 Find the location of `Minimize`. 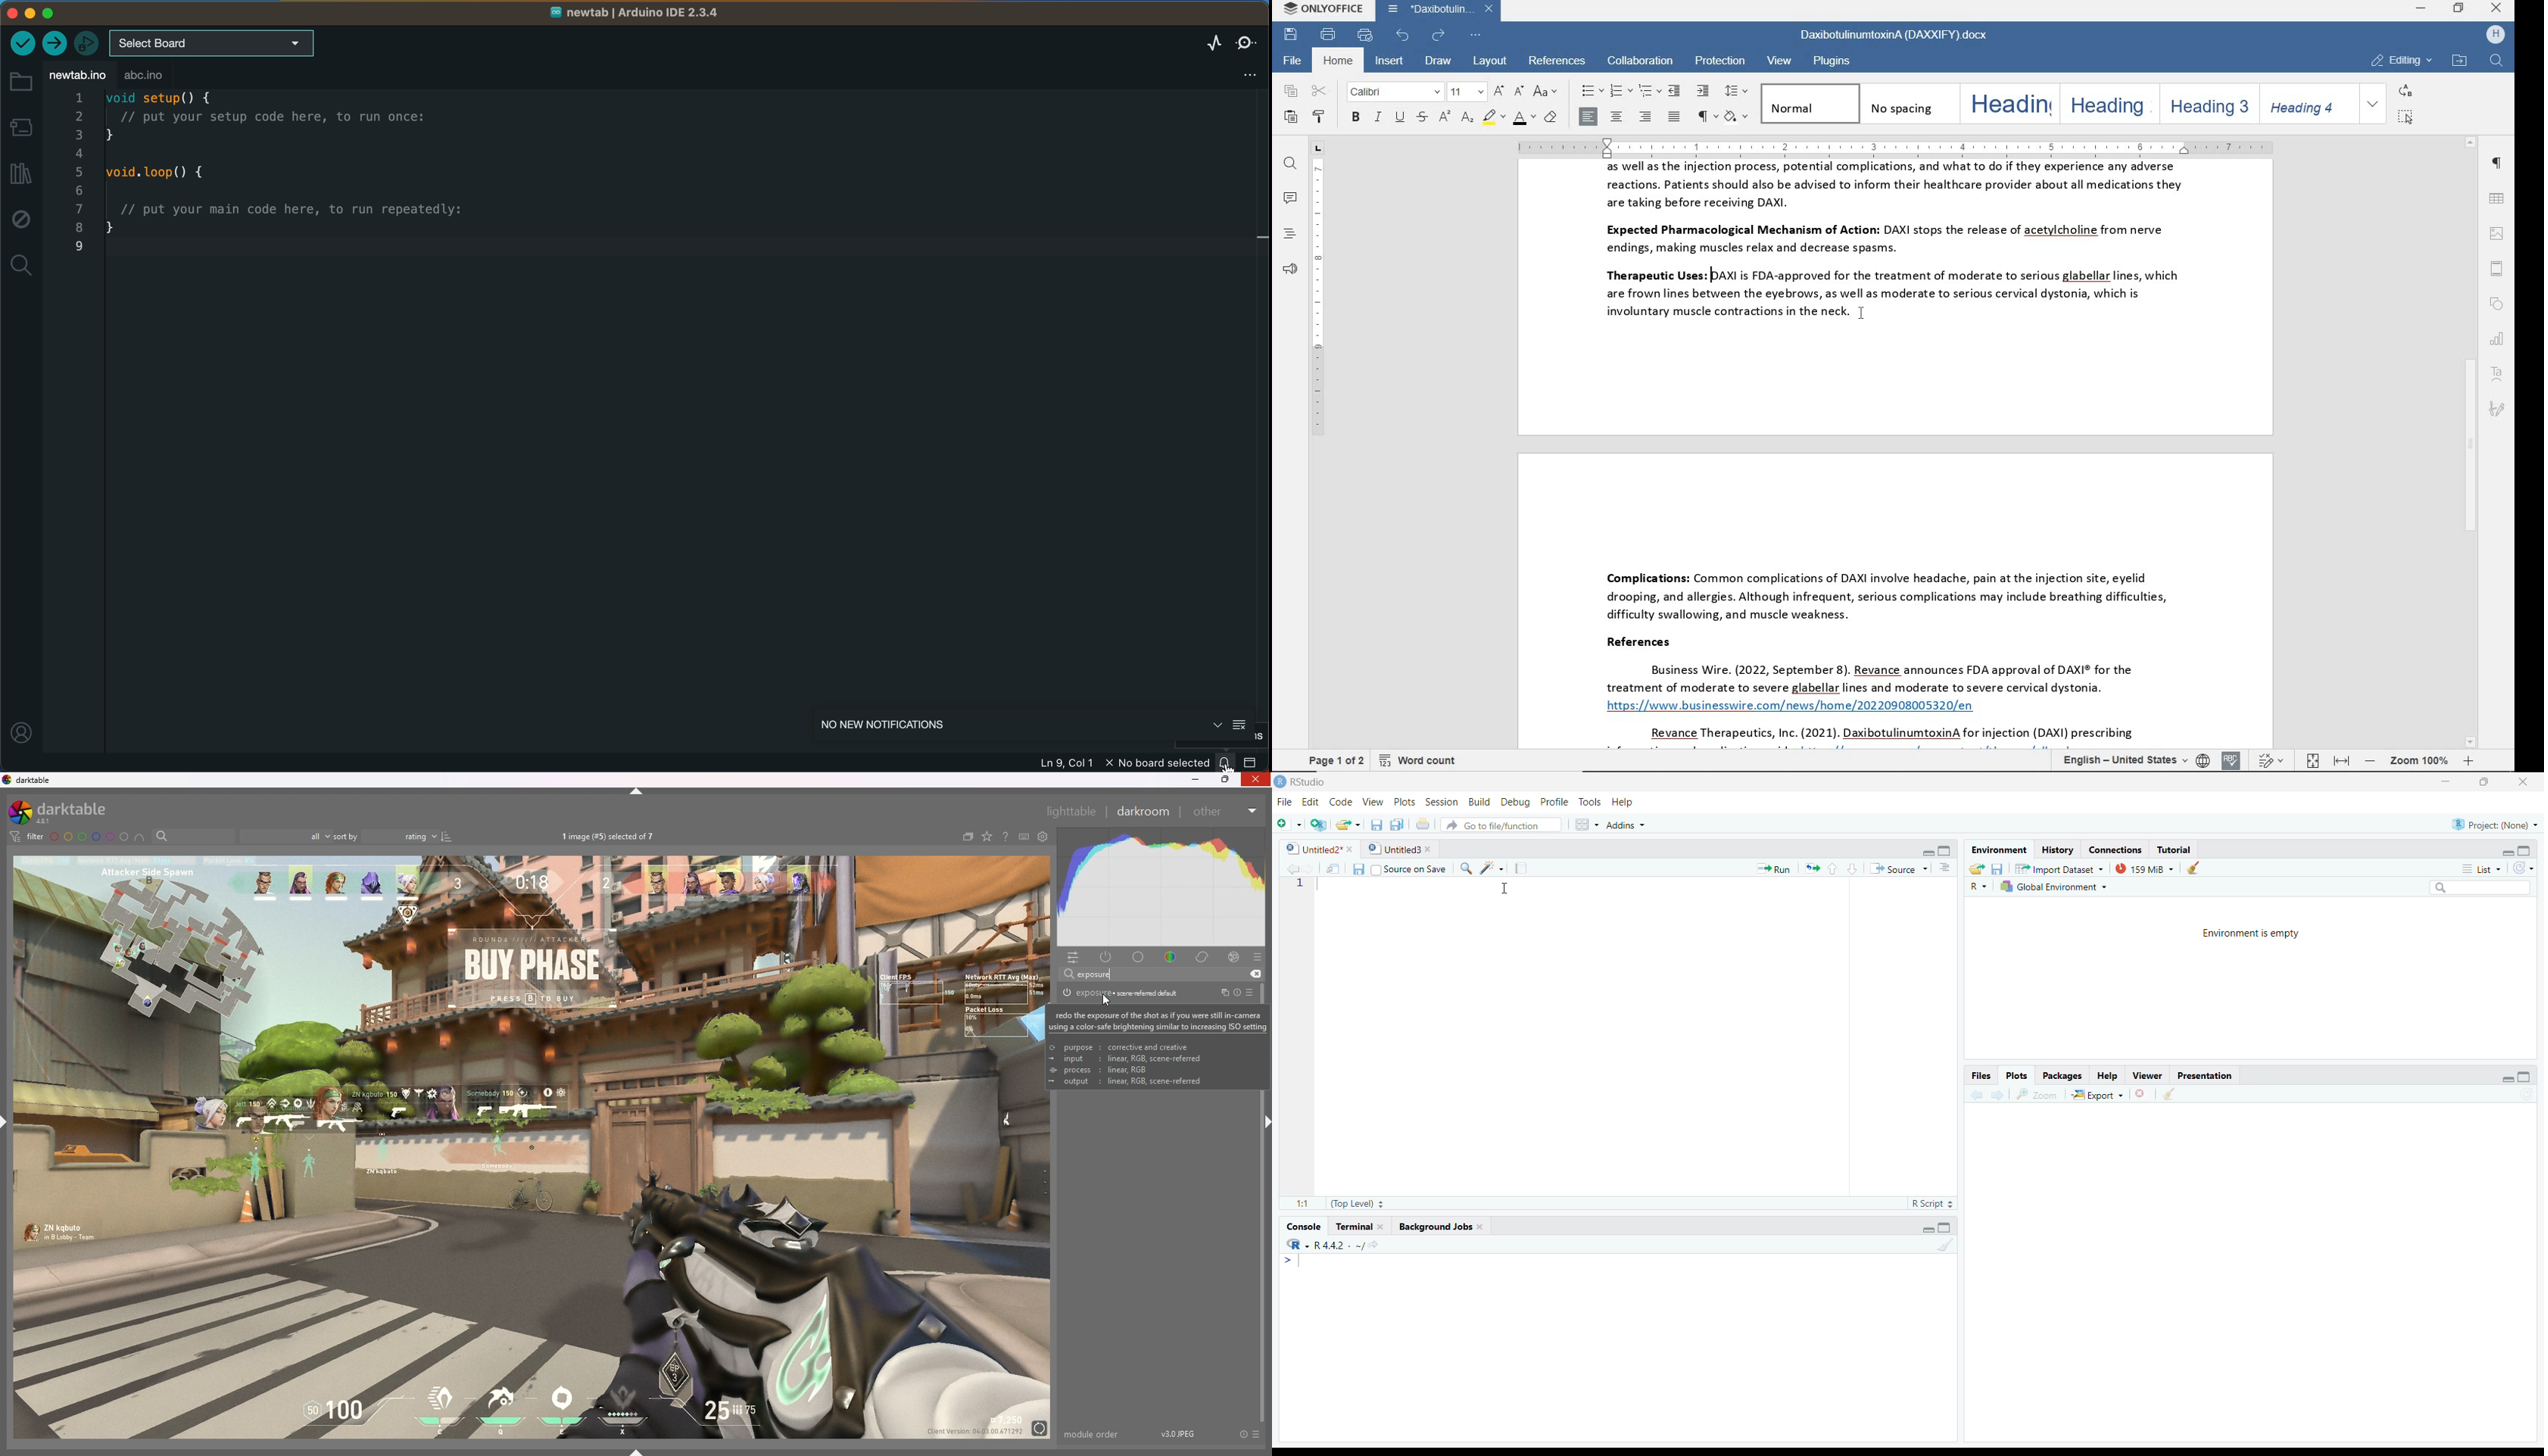

Minimize is located at coordinates (2500, 1078).